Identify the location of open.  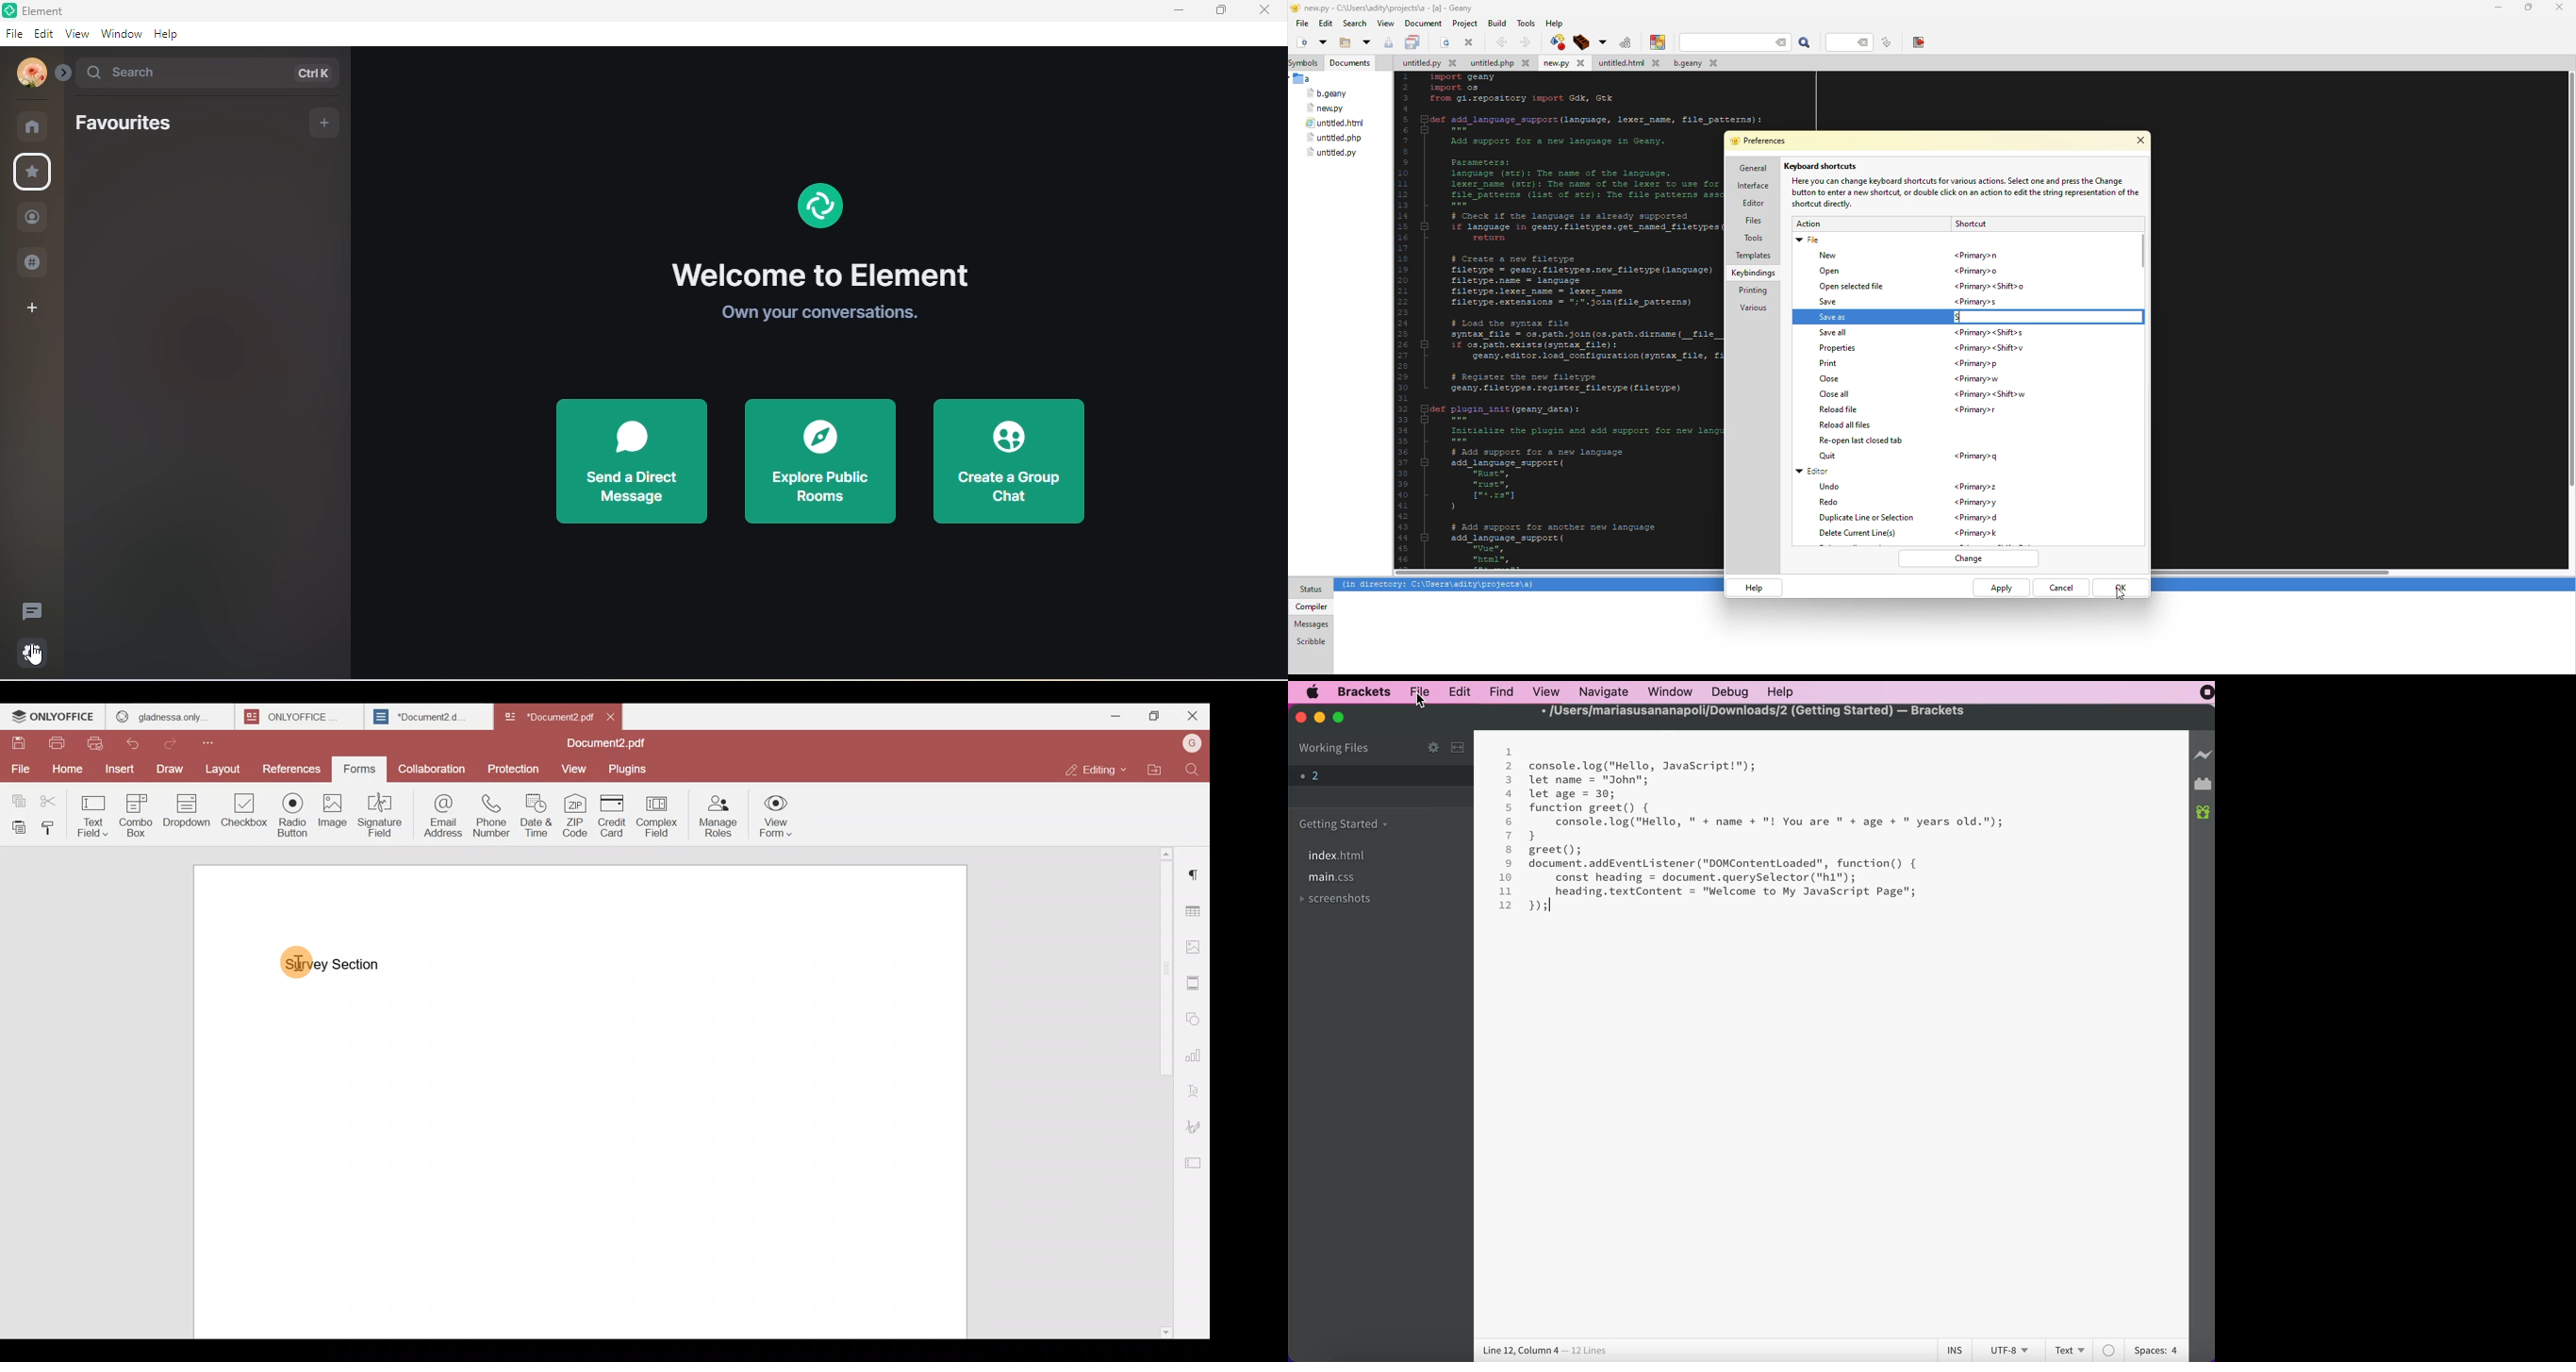
(1342, 44).